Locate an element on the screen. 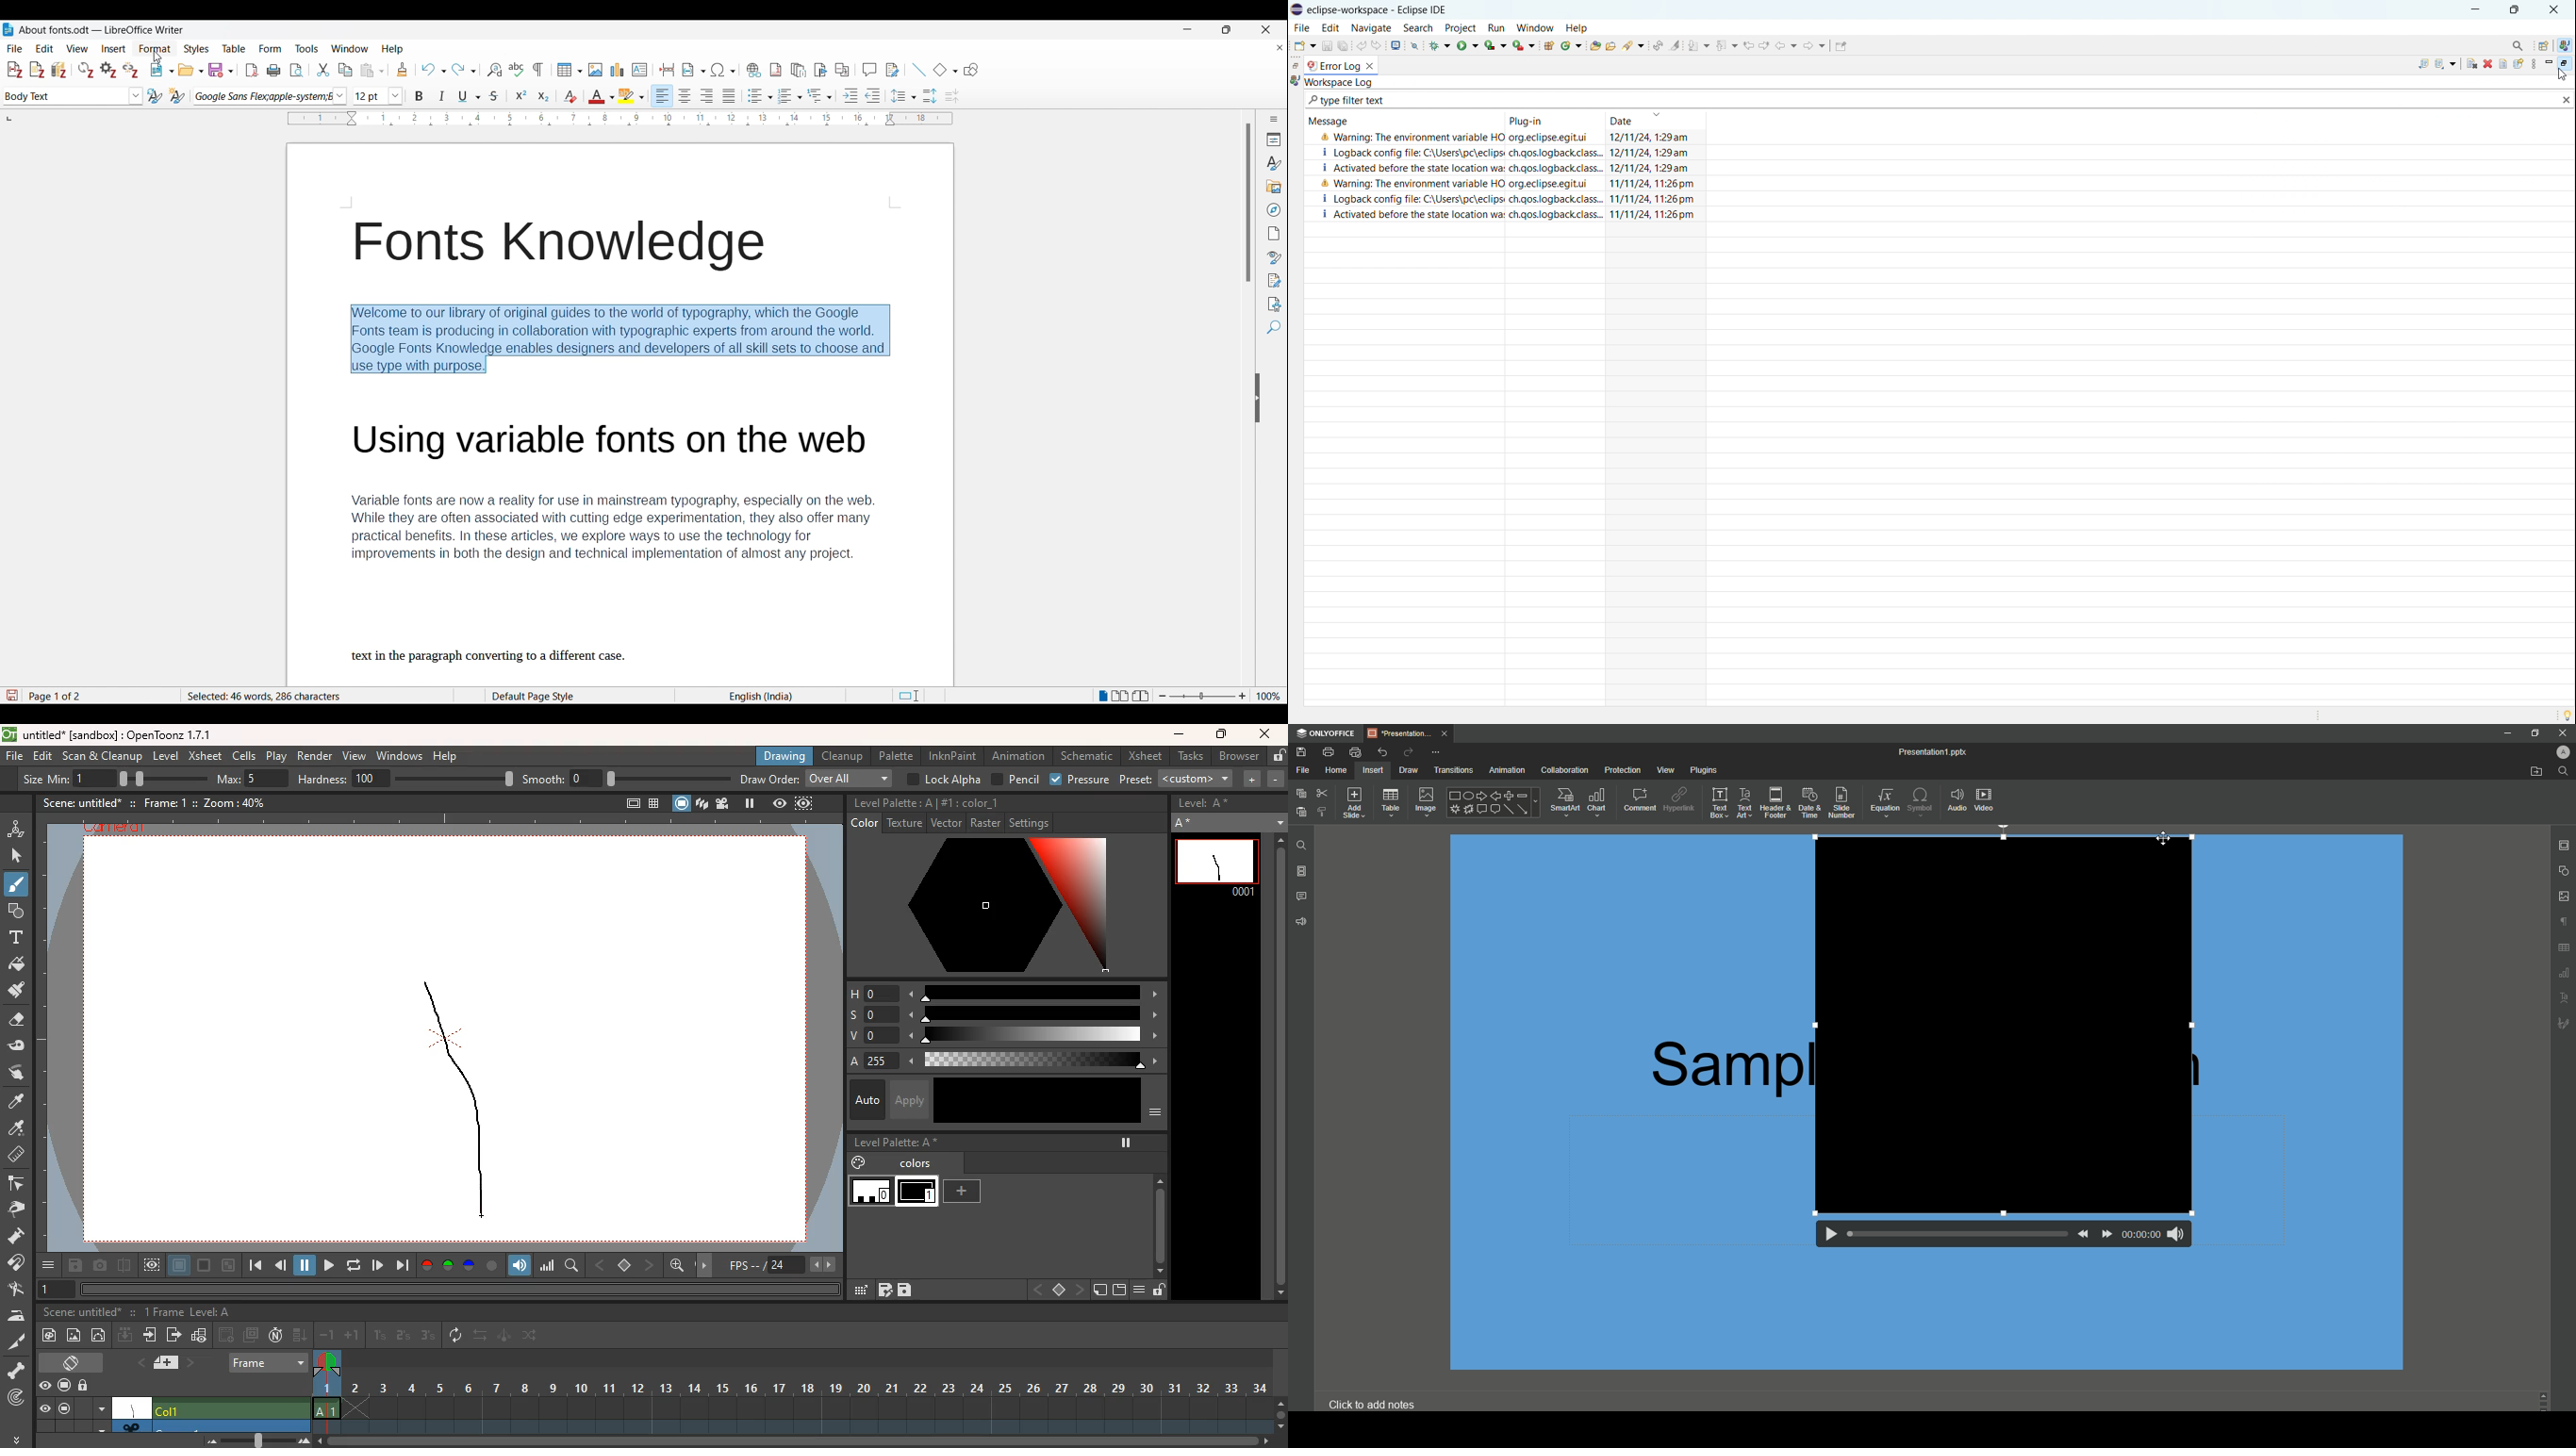 The image size is (2576, 1456). Hyperlink is located at coordinates (1678, 799).